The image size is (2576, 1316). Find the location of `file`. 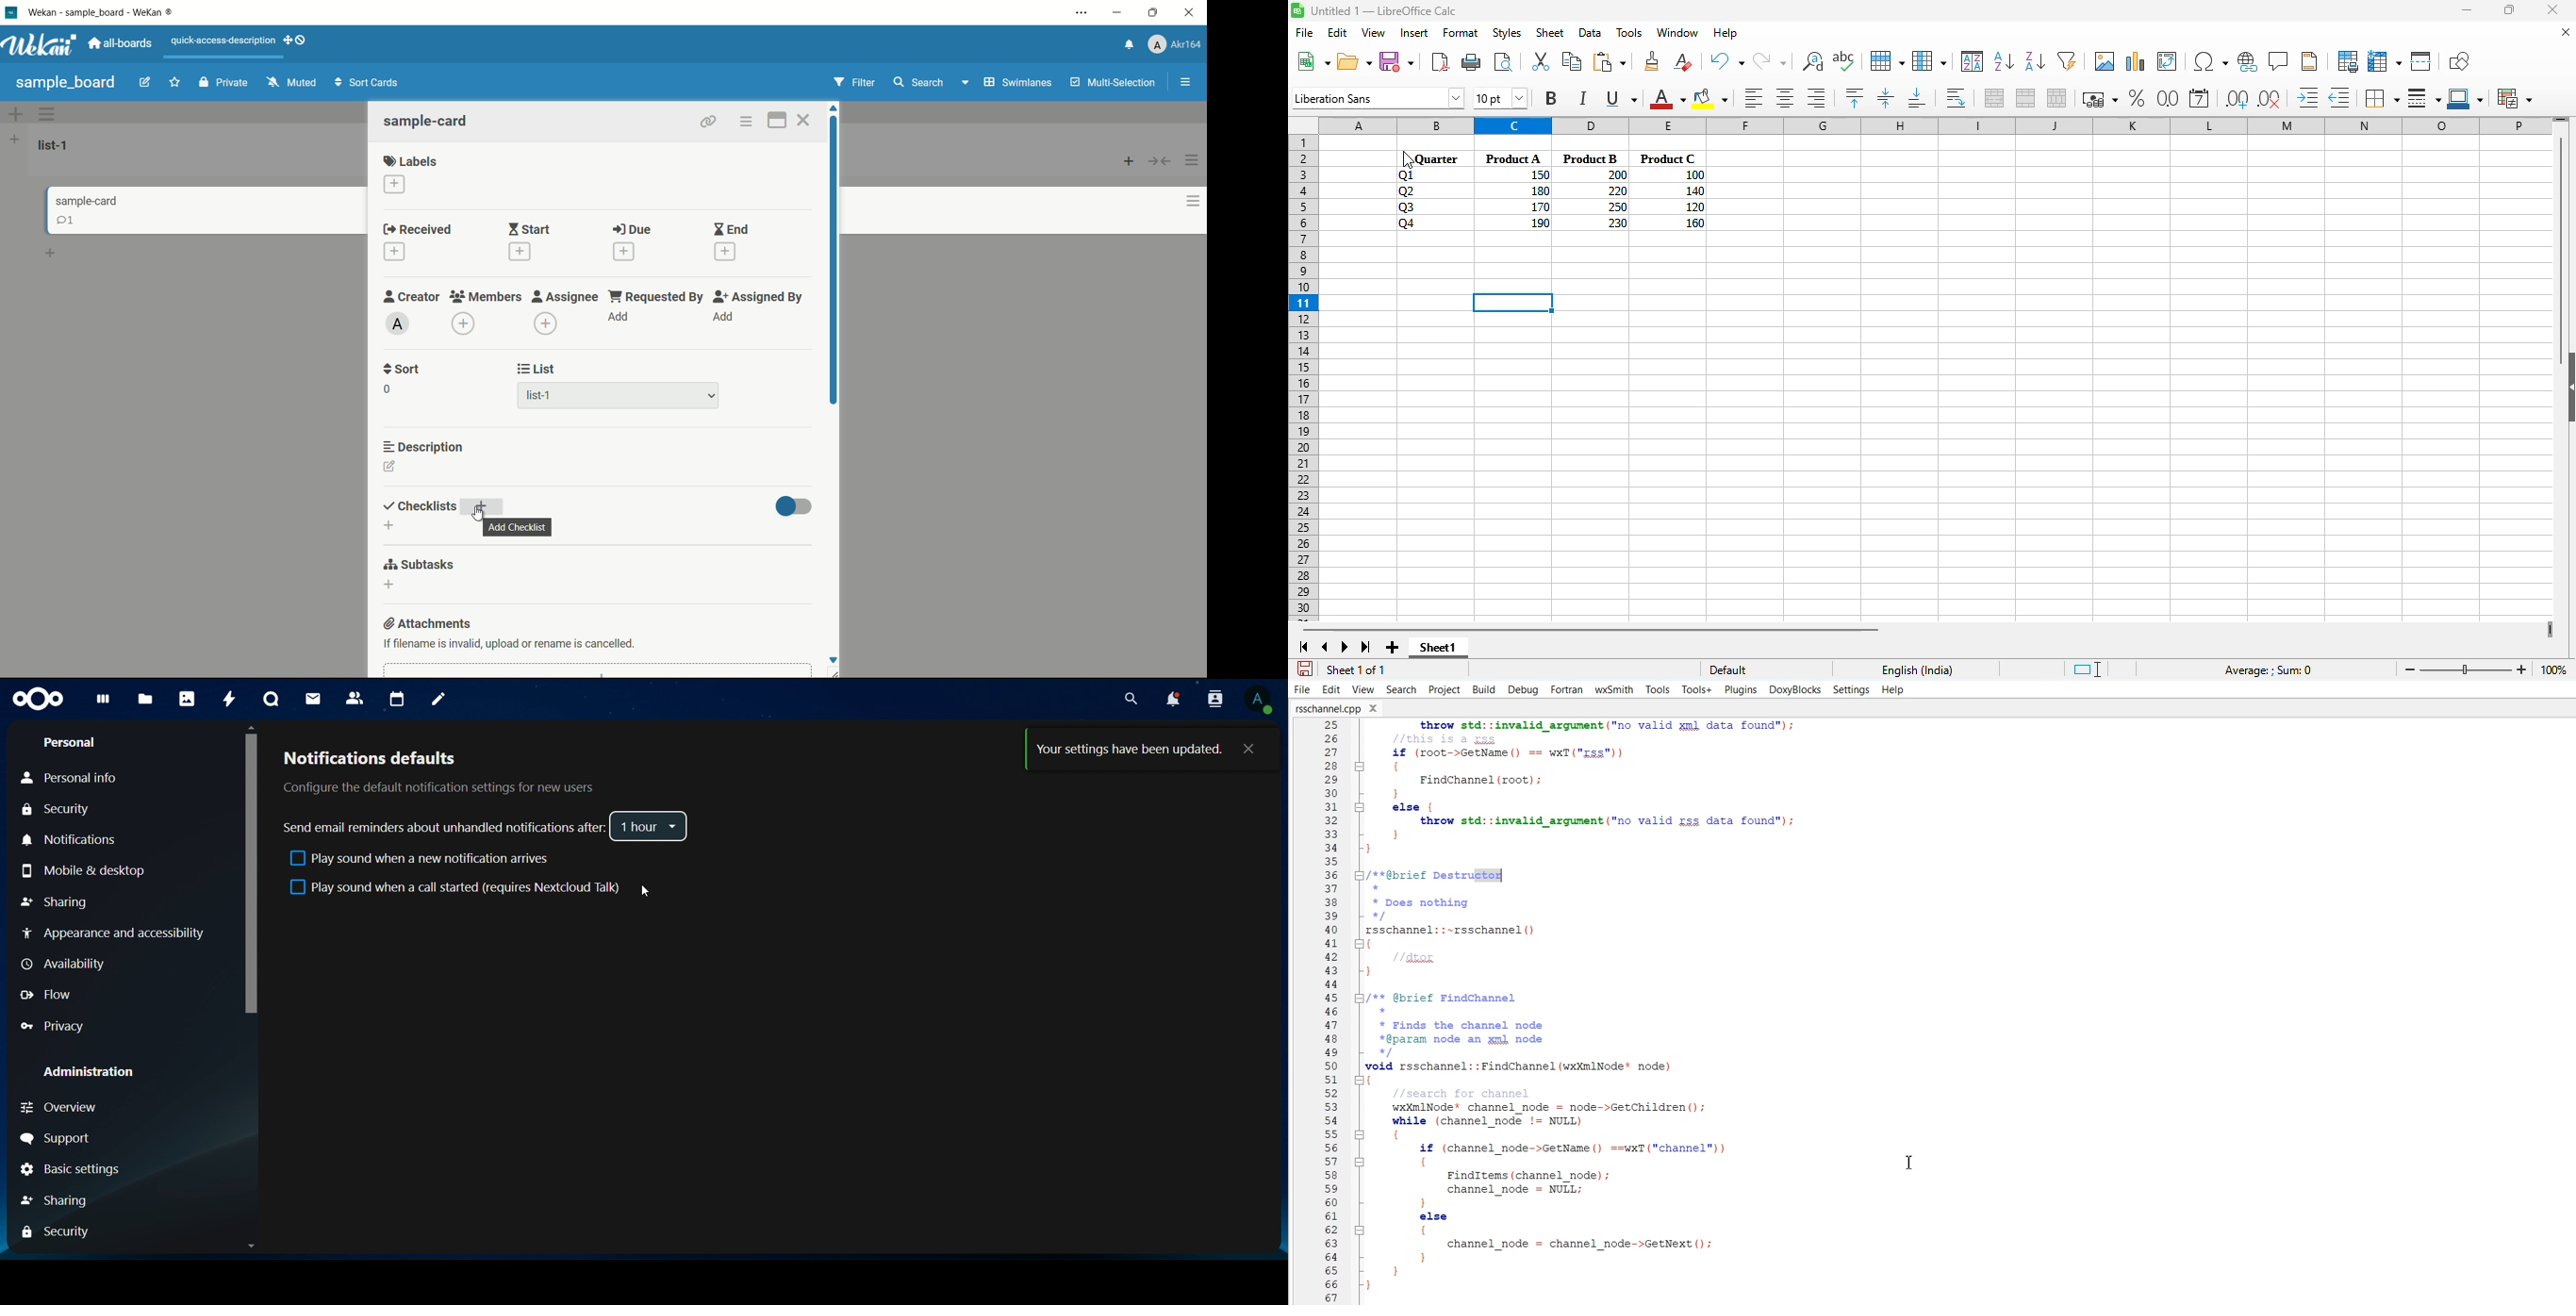

file is located at coordinates (1303, 32).